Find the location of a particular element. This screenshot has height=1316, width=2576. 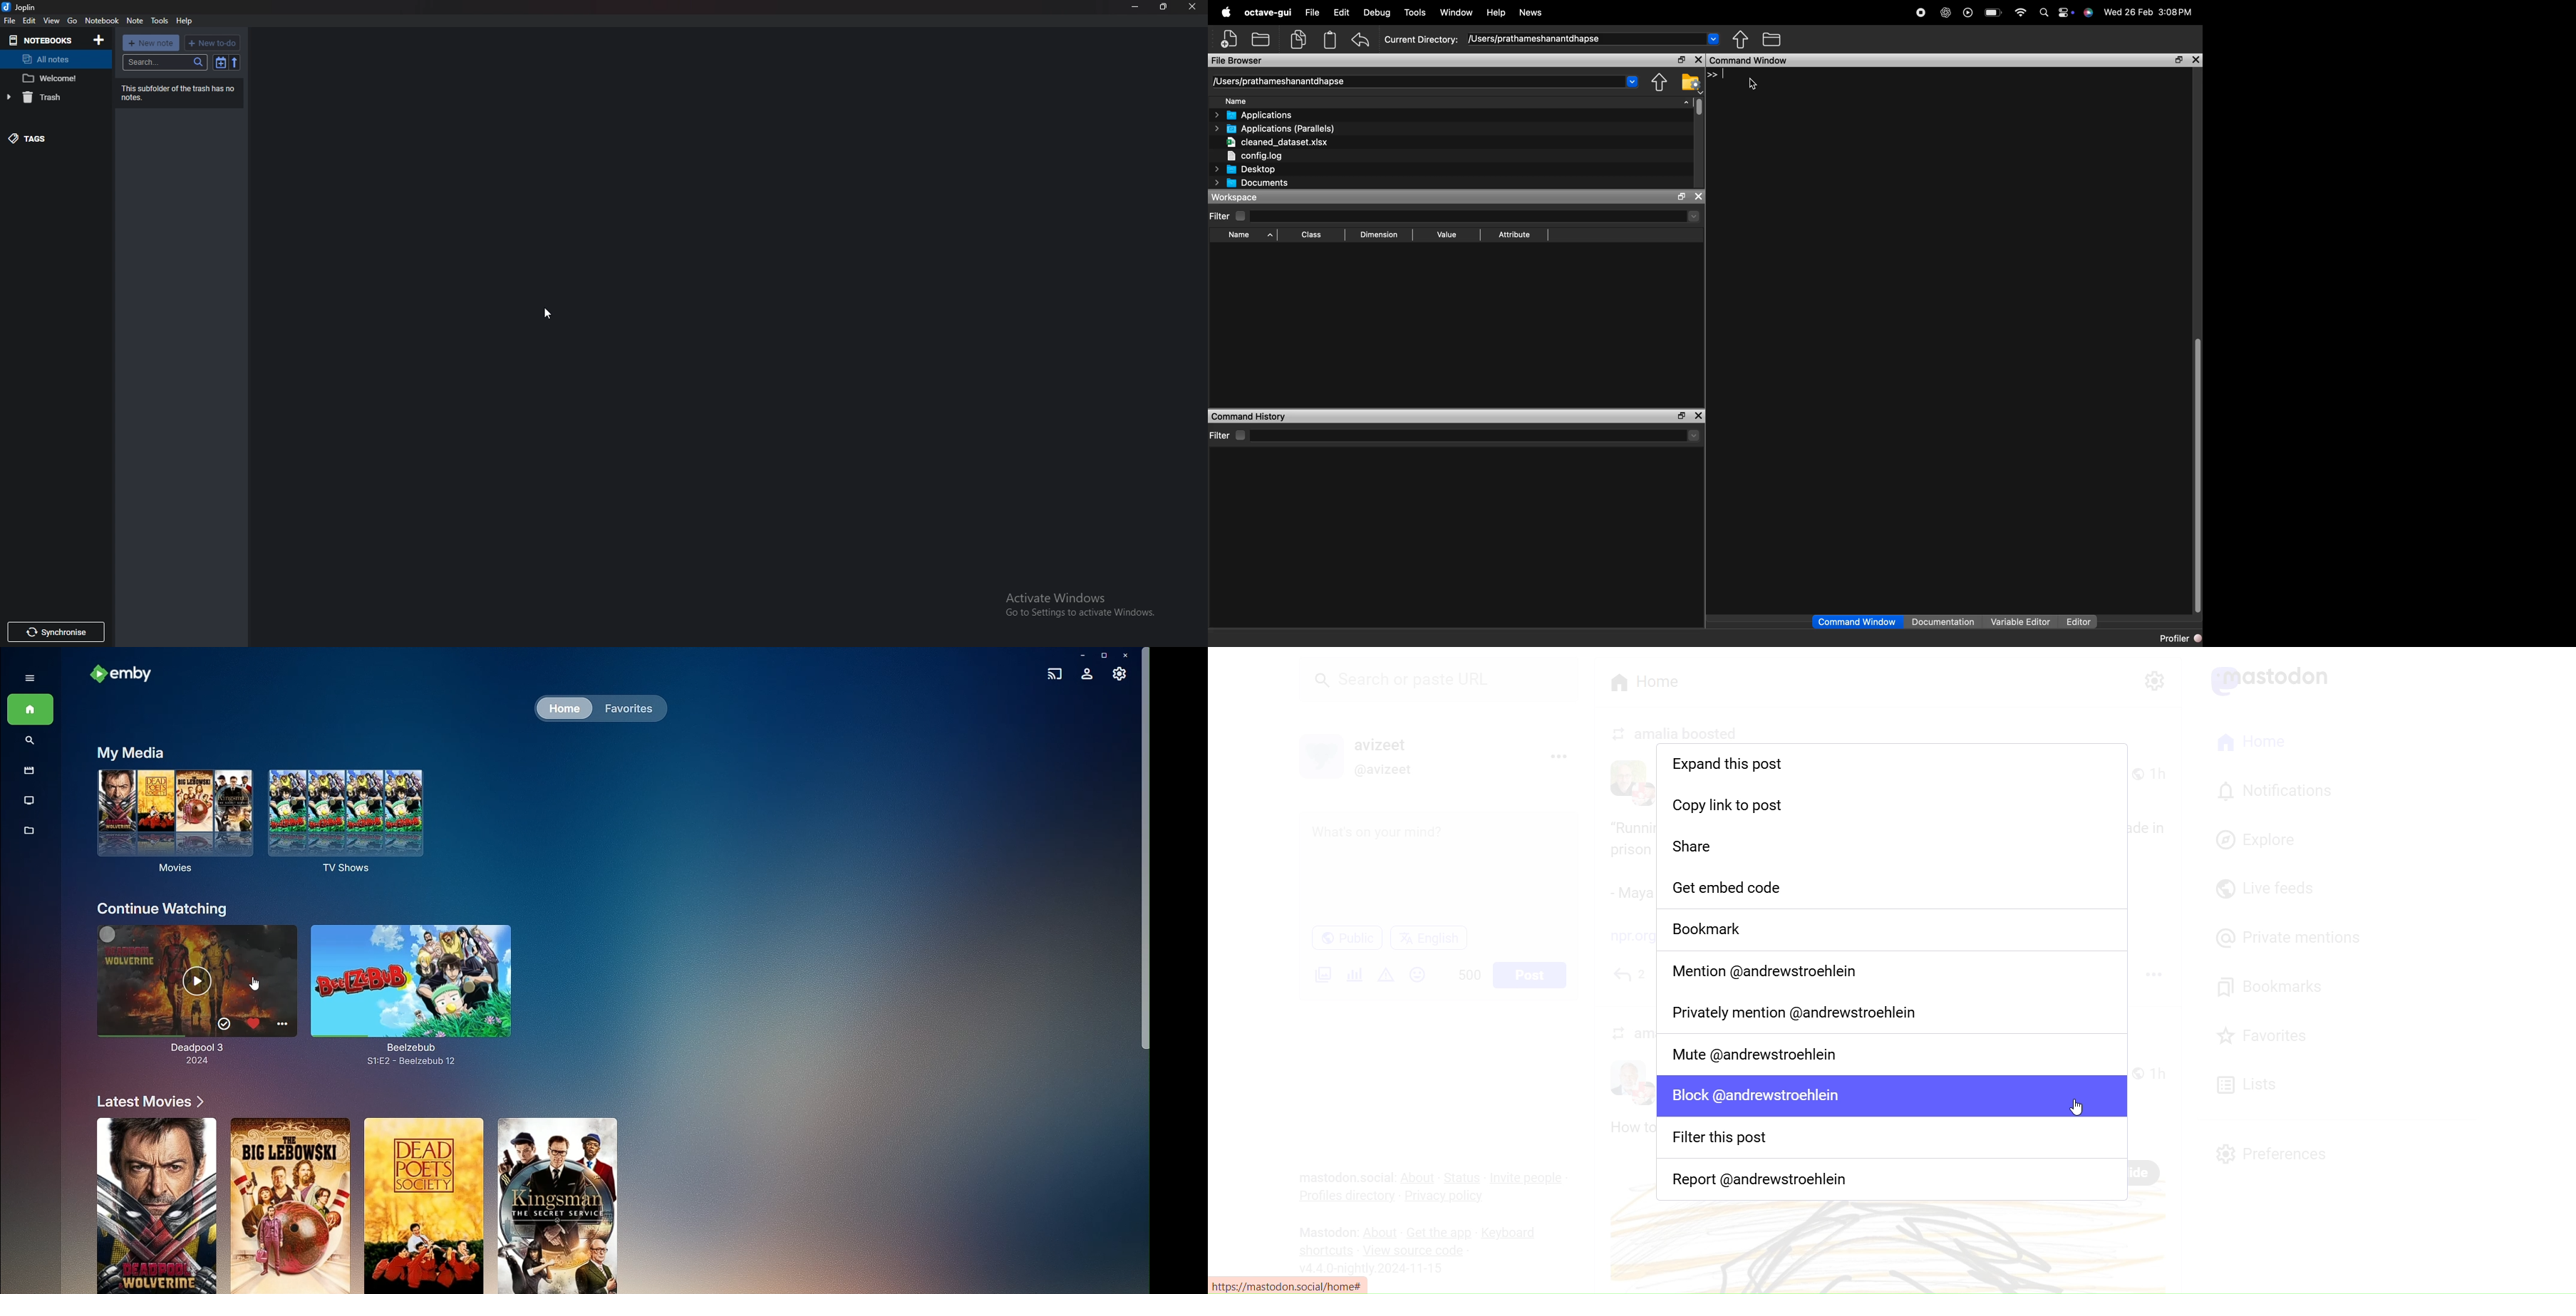

maximize is located at coordinates (1681, 60).